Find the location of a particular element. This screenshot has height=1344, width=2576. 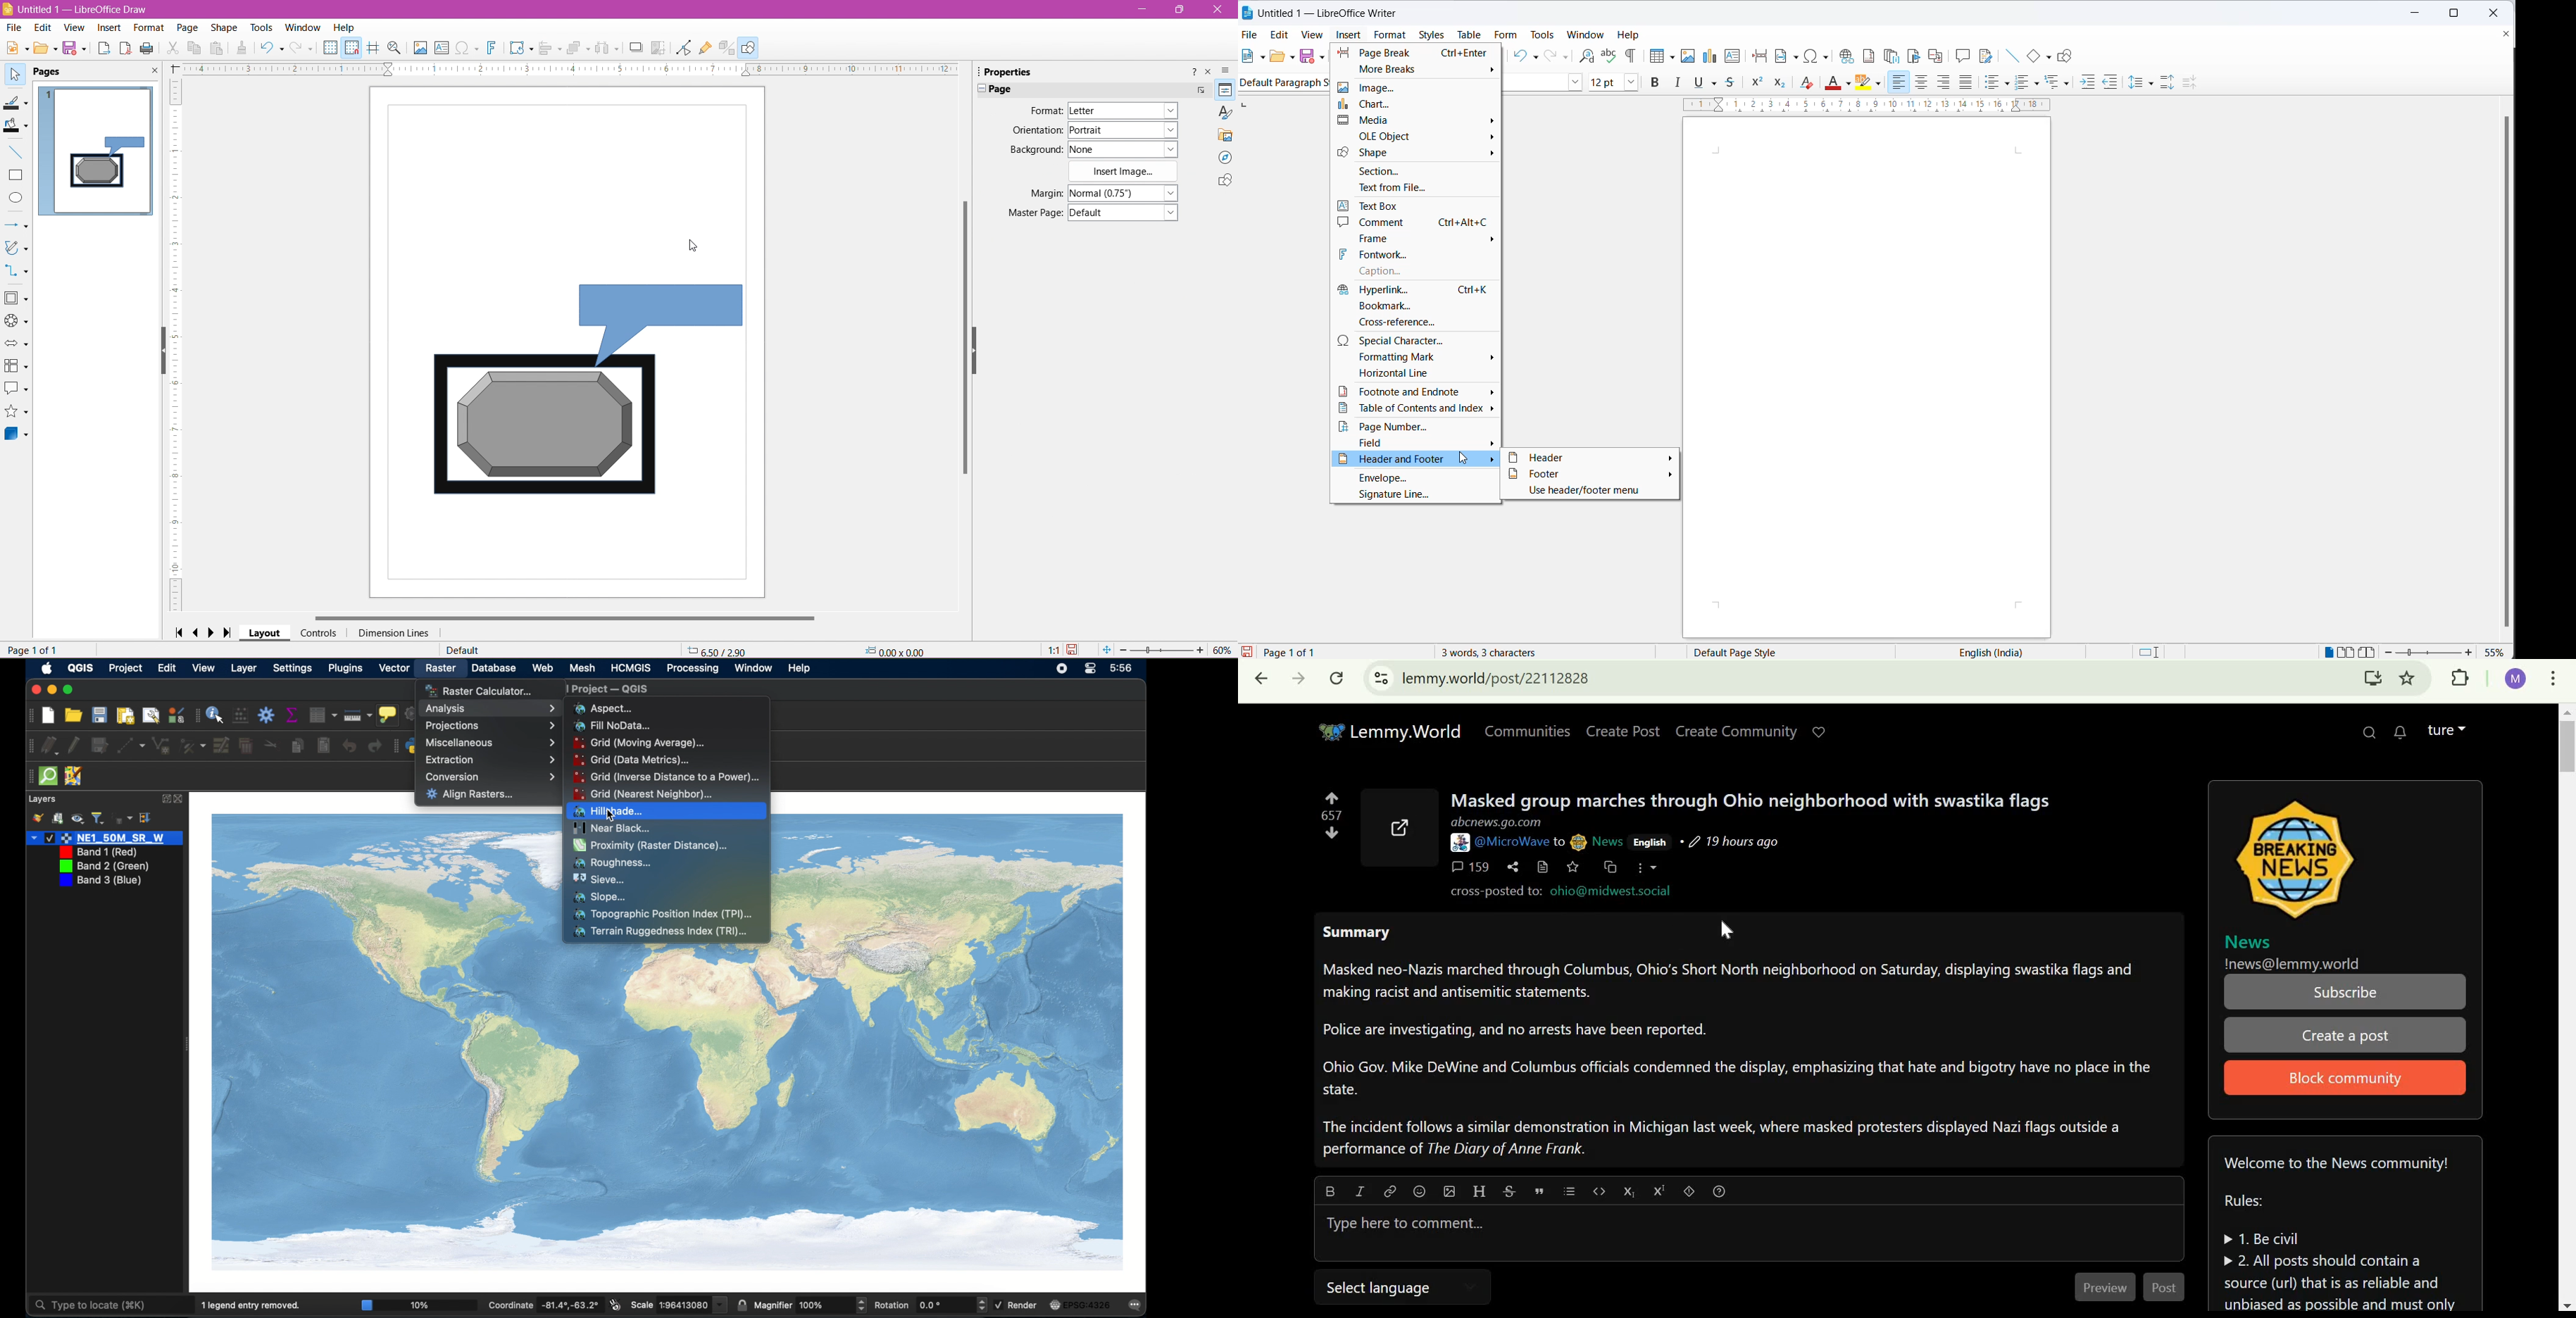

picture is located at coordinates (1458, 843).